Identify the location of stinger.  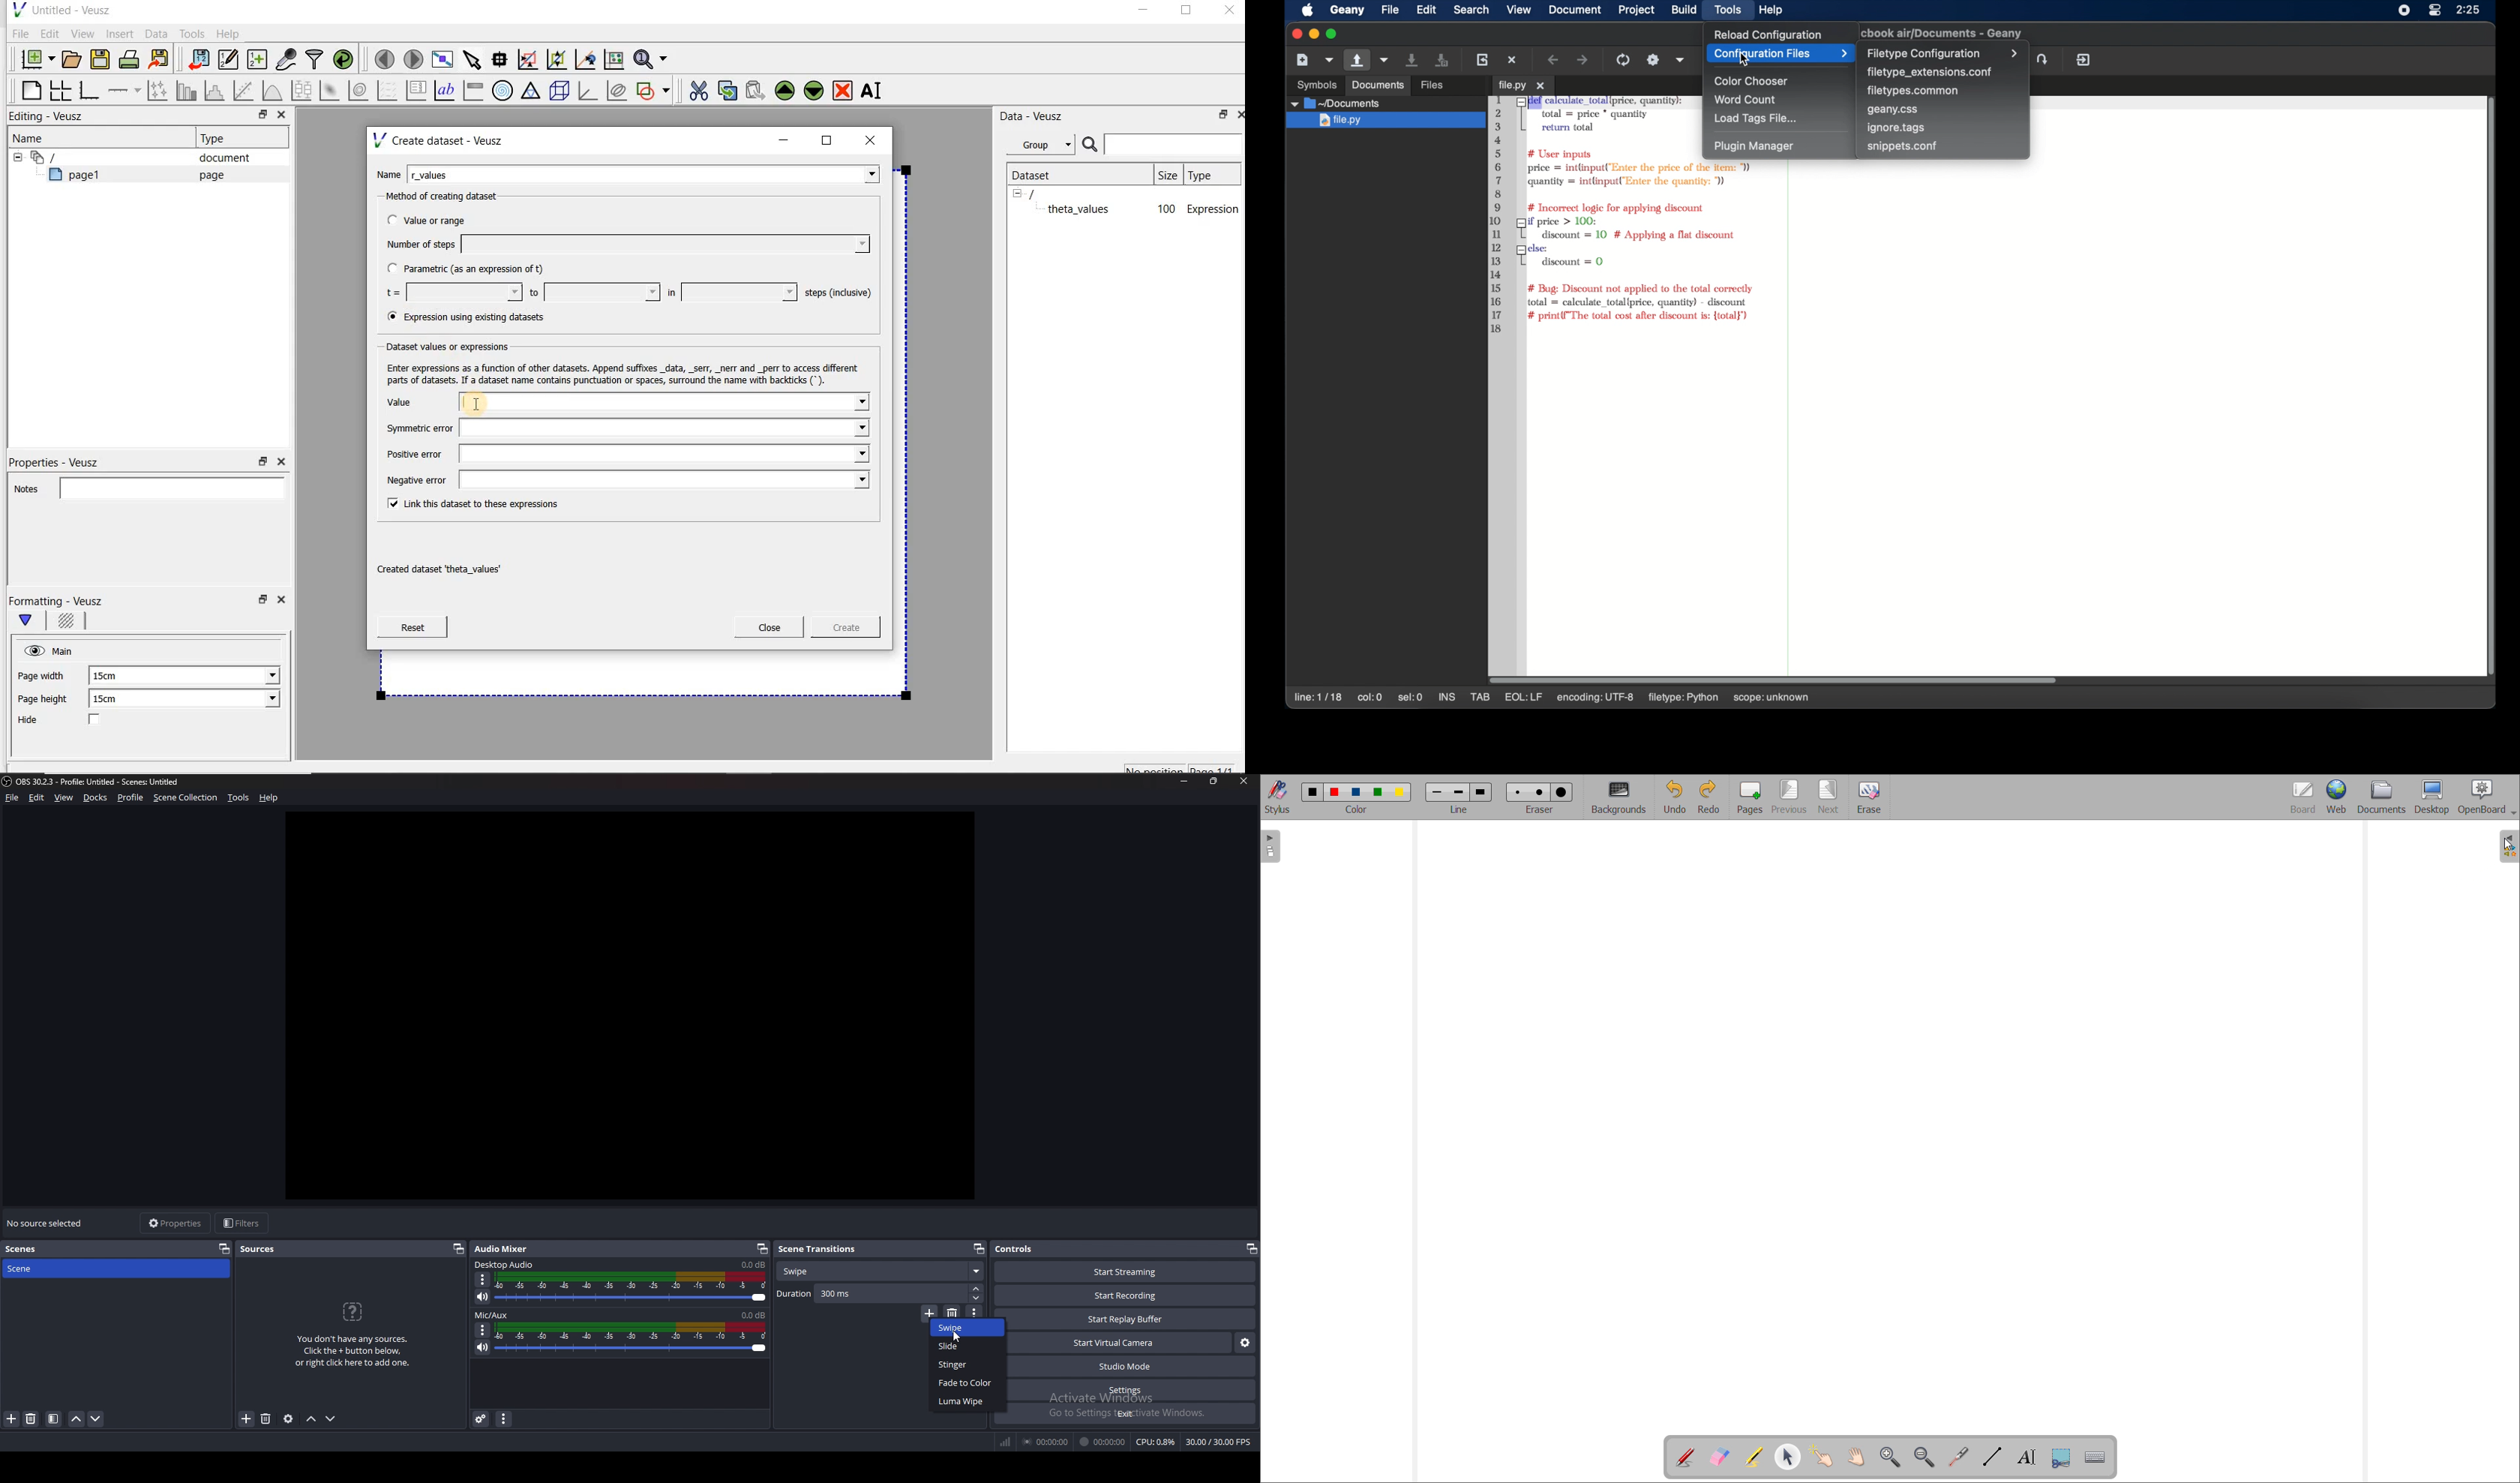
(967, 1363).